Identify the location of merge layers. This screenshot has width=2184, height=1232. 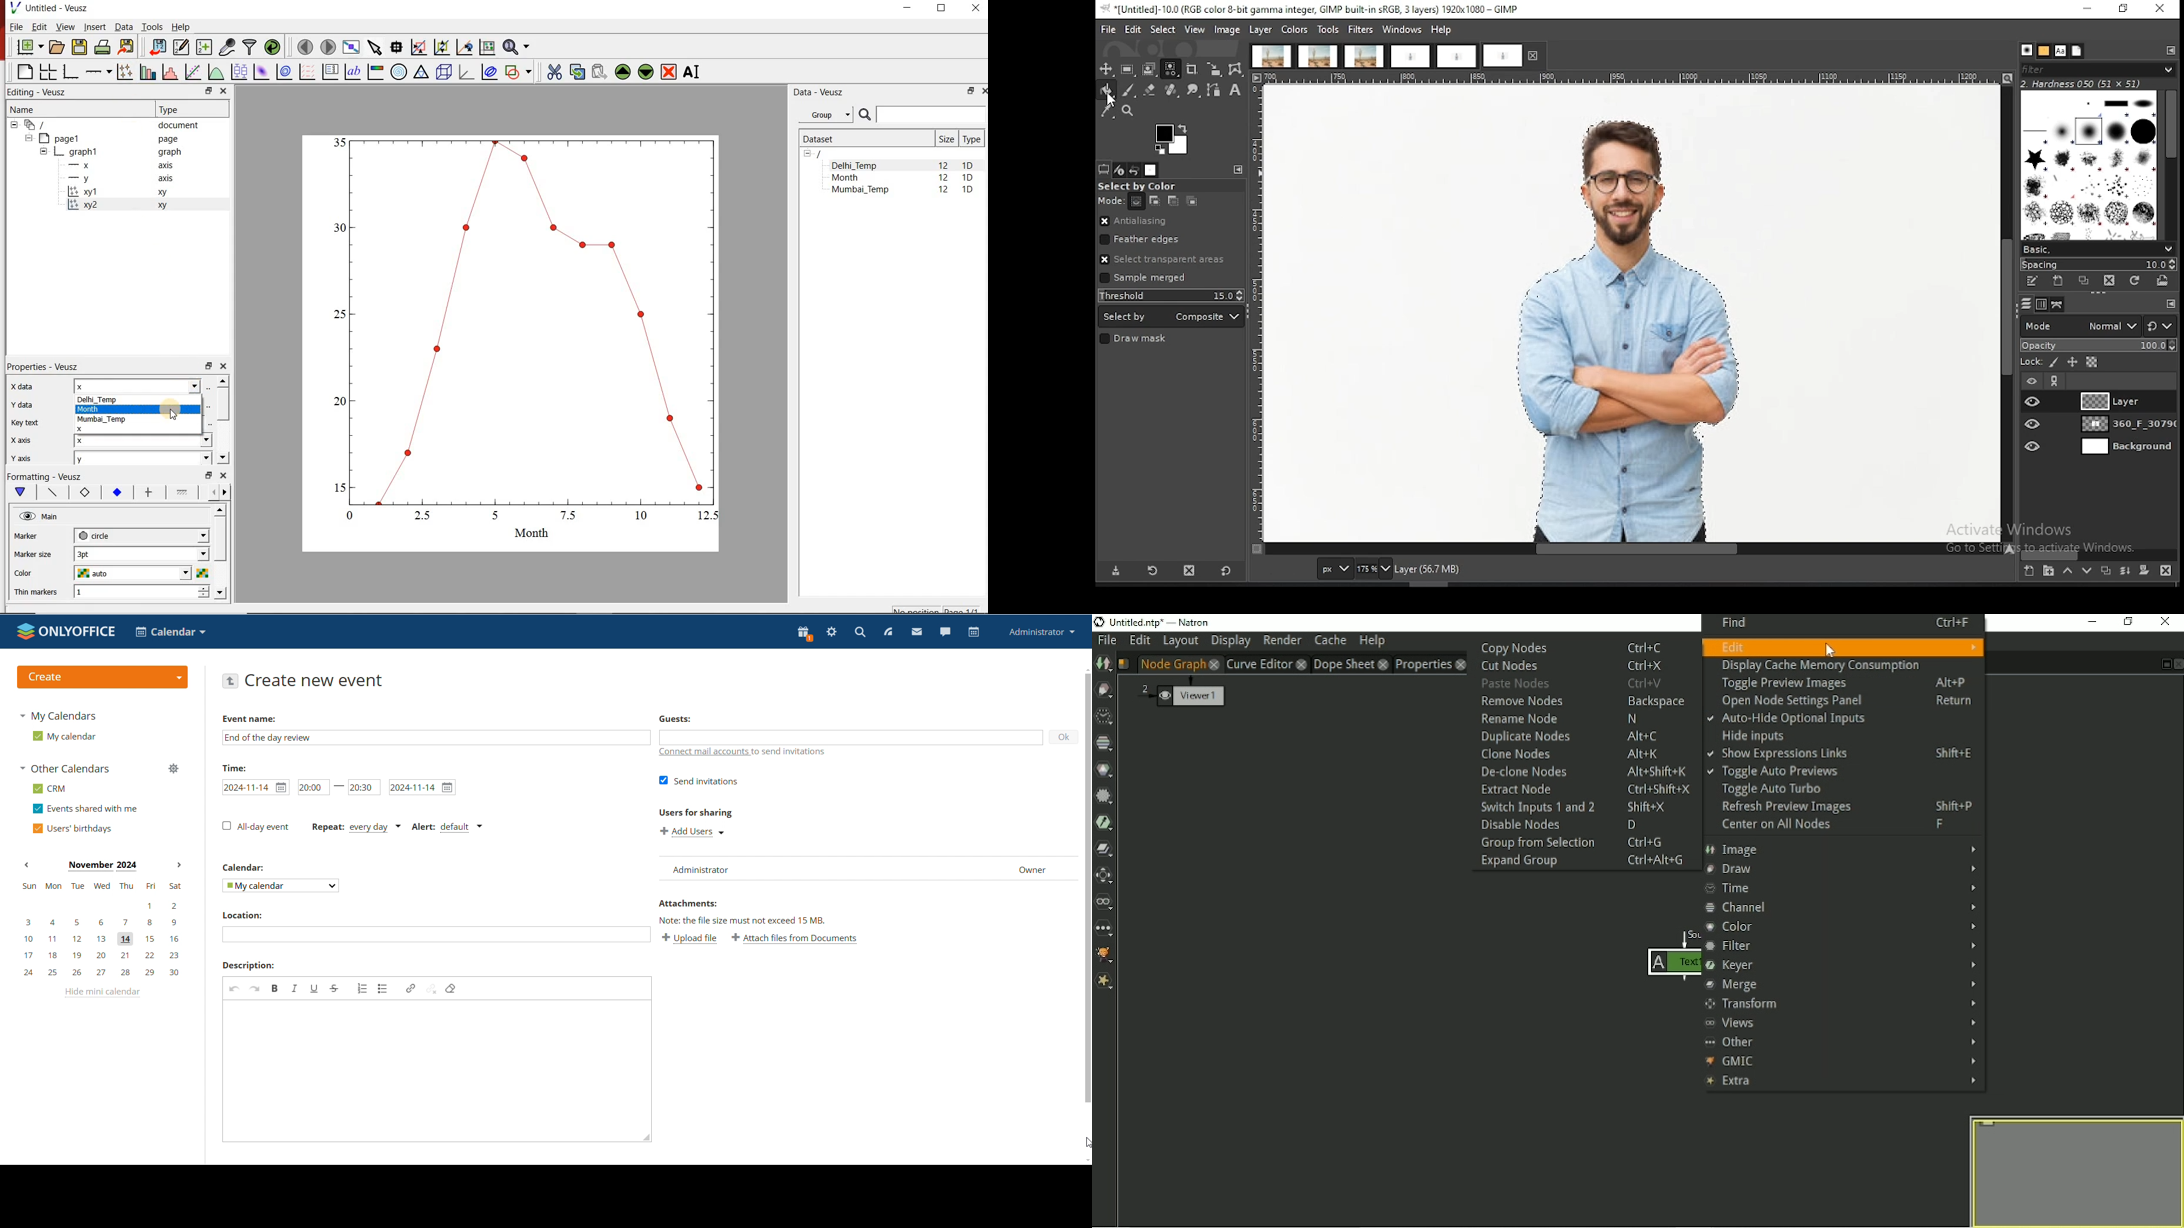
(2126, 570).